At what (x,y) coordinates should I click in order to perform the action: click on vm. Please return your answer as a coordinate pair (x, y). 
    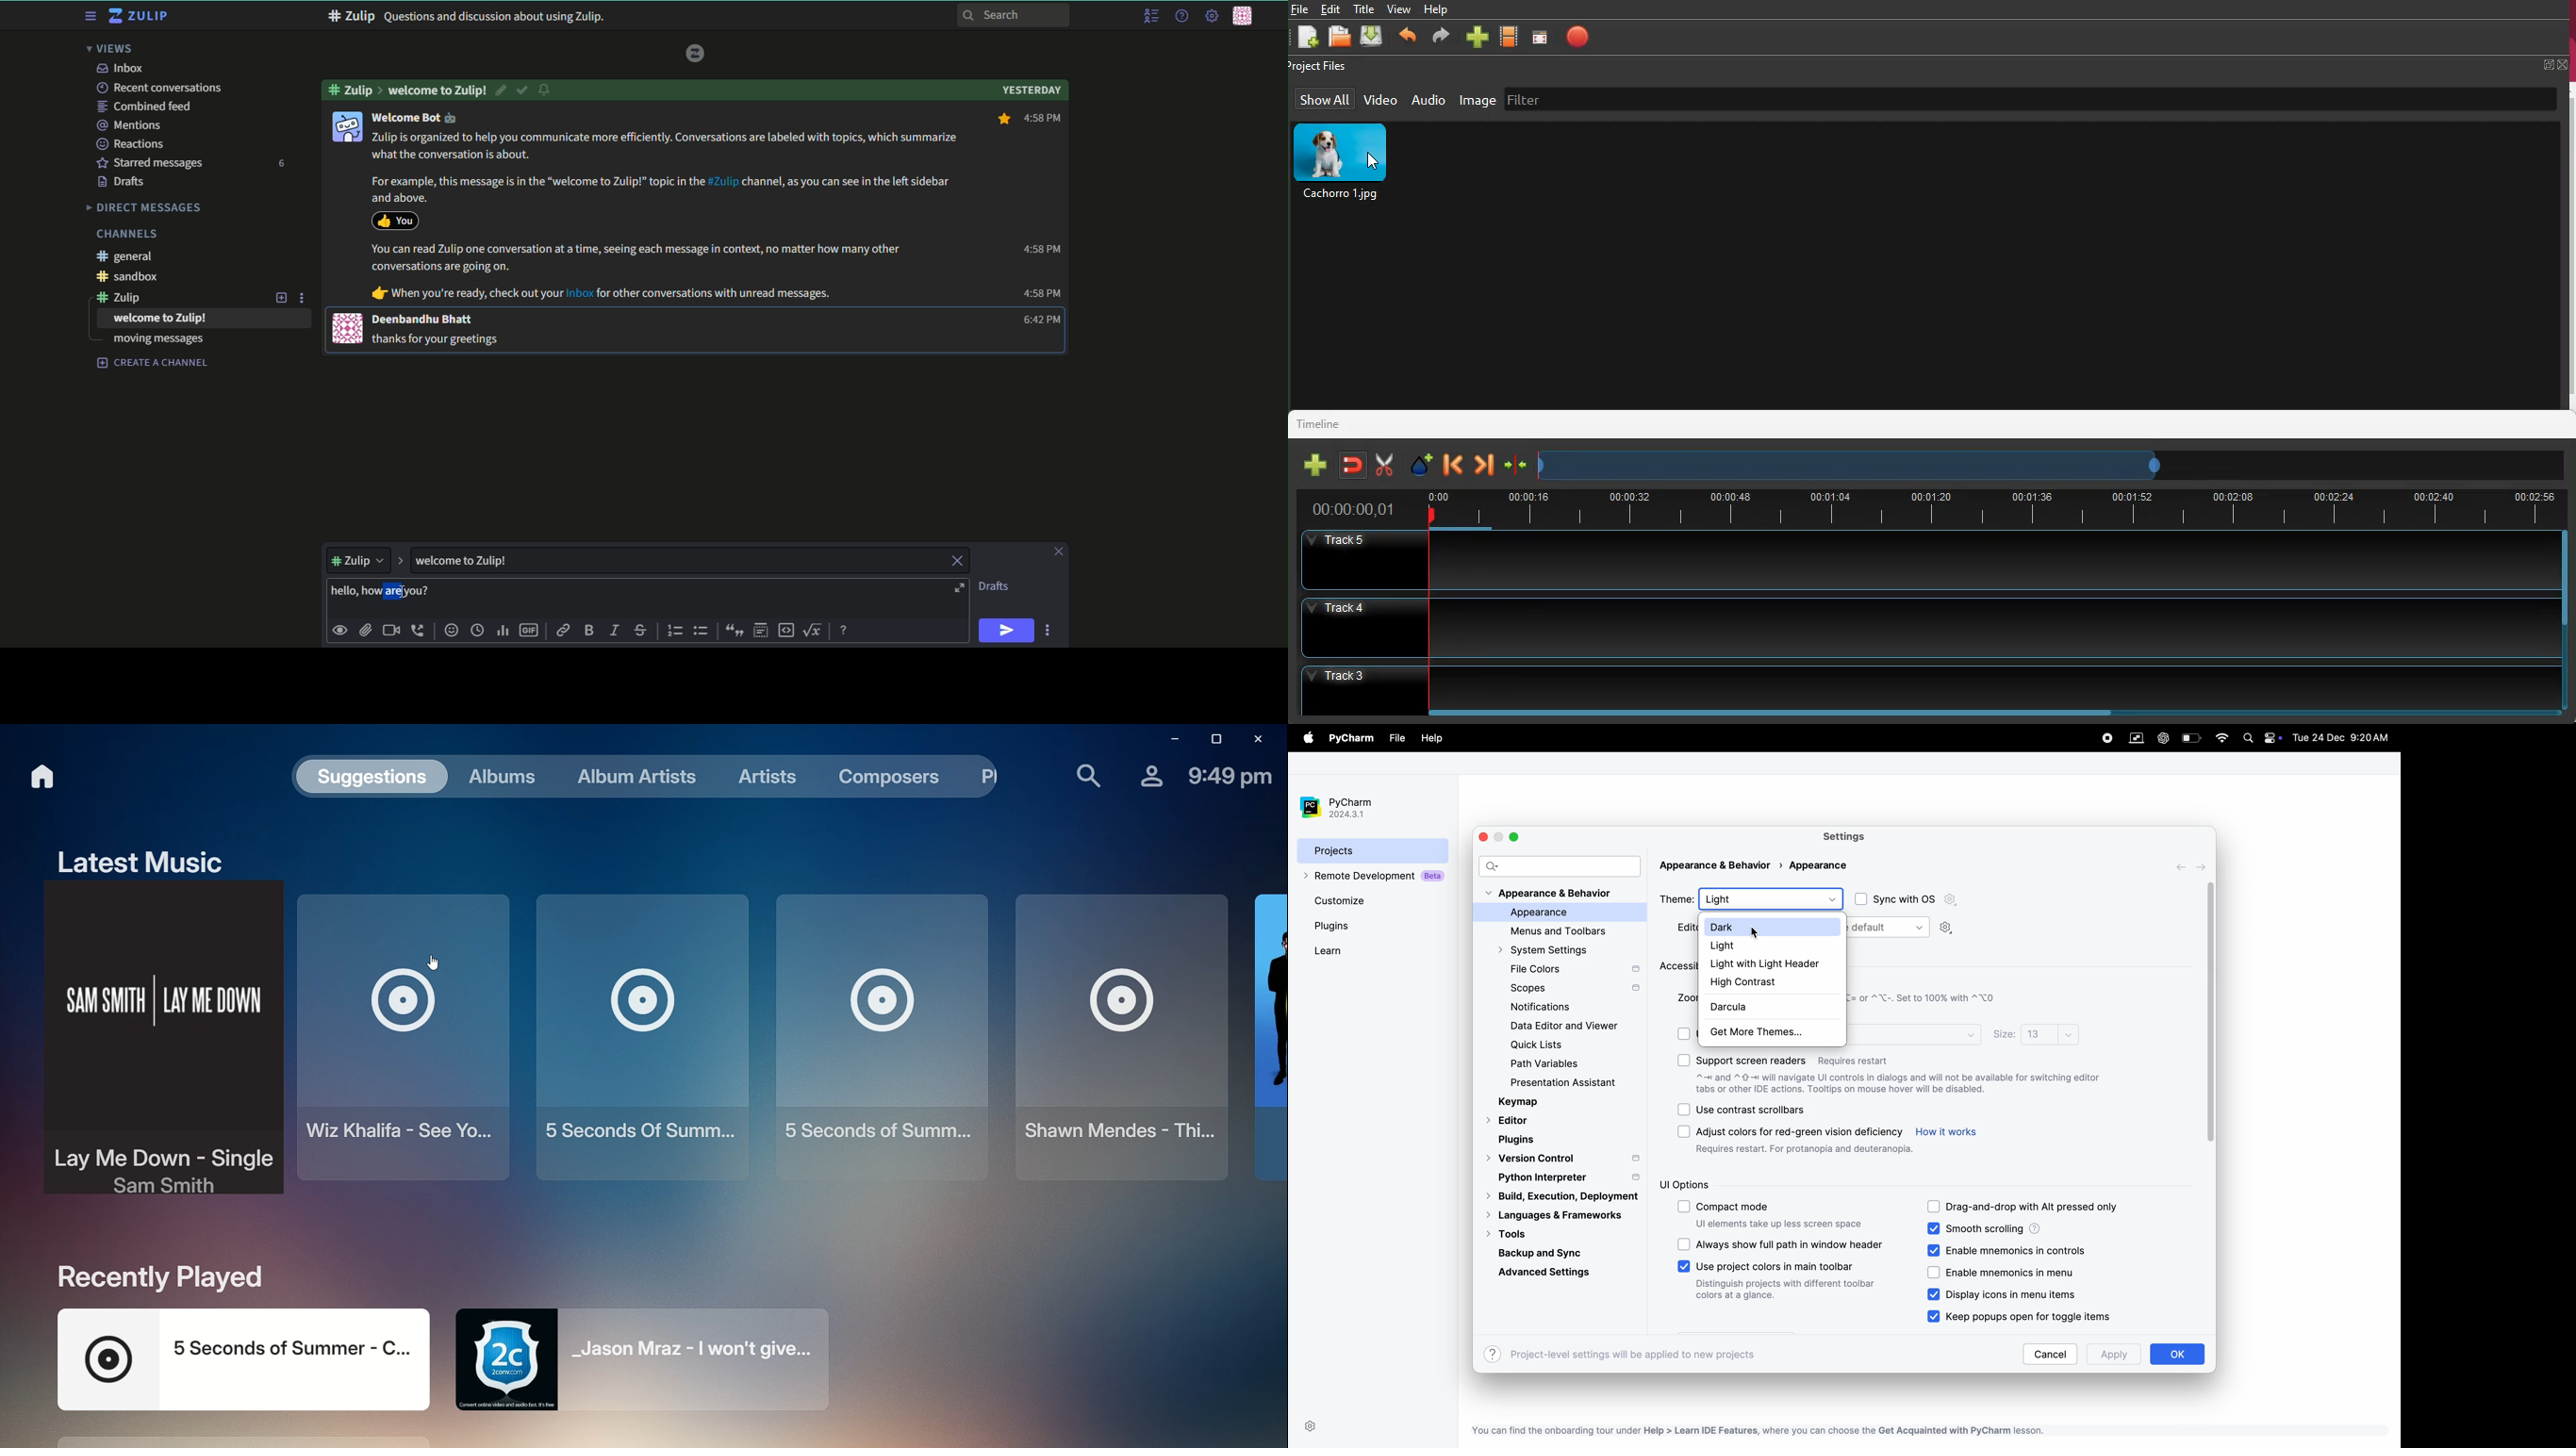
    Looking at the image, I should click on (2137, 738).